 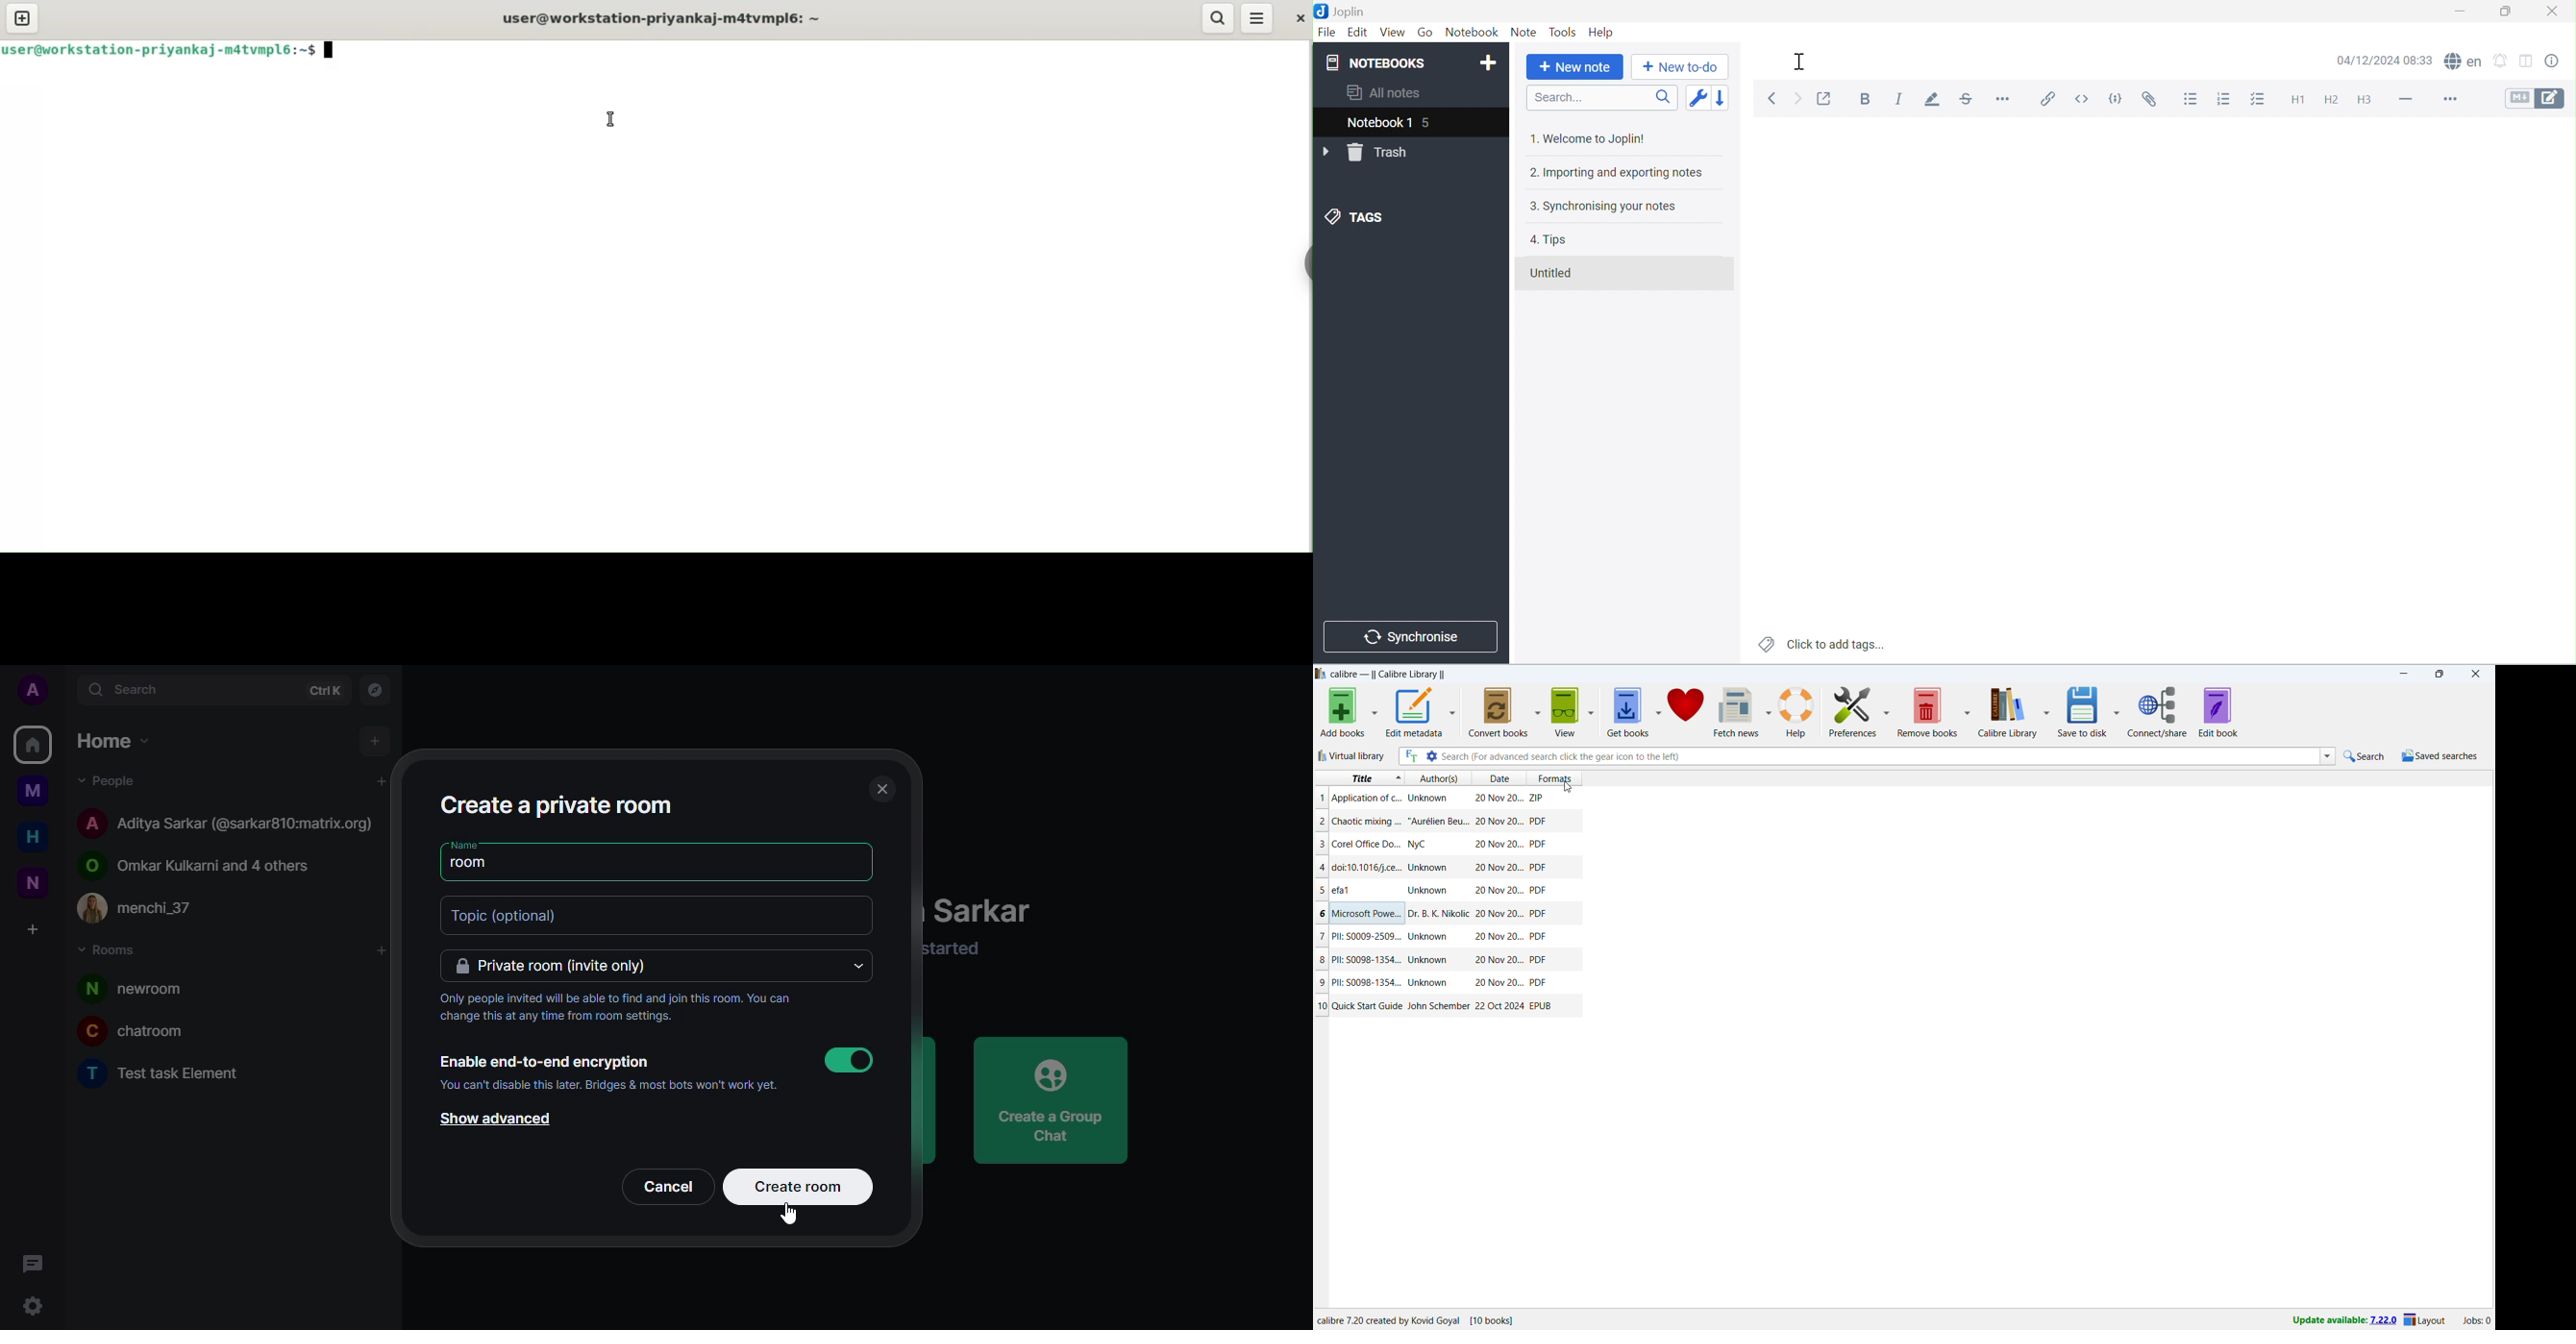 What do you see at coordinates (1431, 938) in the screenshot?
I see `author` at bounding box center [1431, 938].